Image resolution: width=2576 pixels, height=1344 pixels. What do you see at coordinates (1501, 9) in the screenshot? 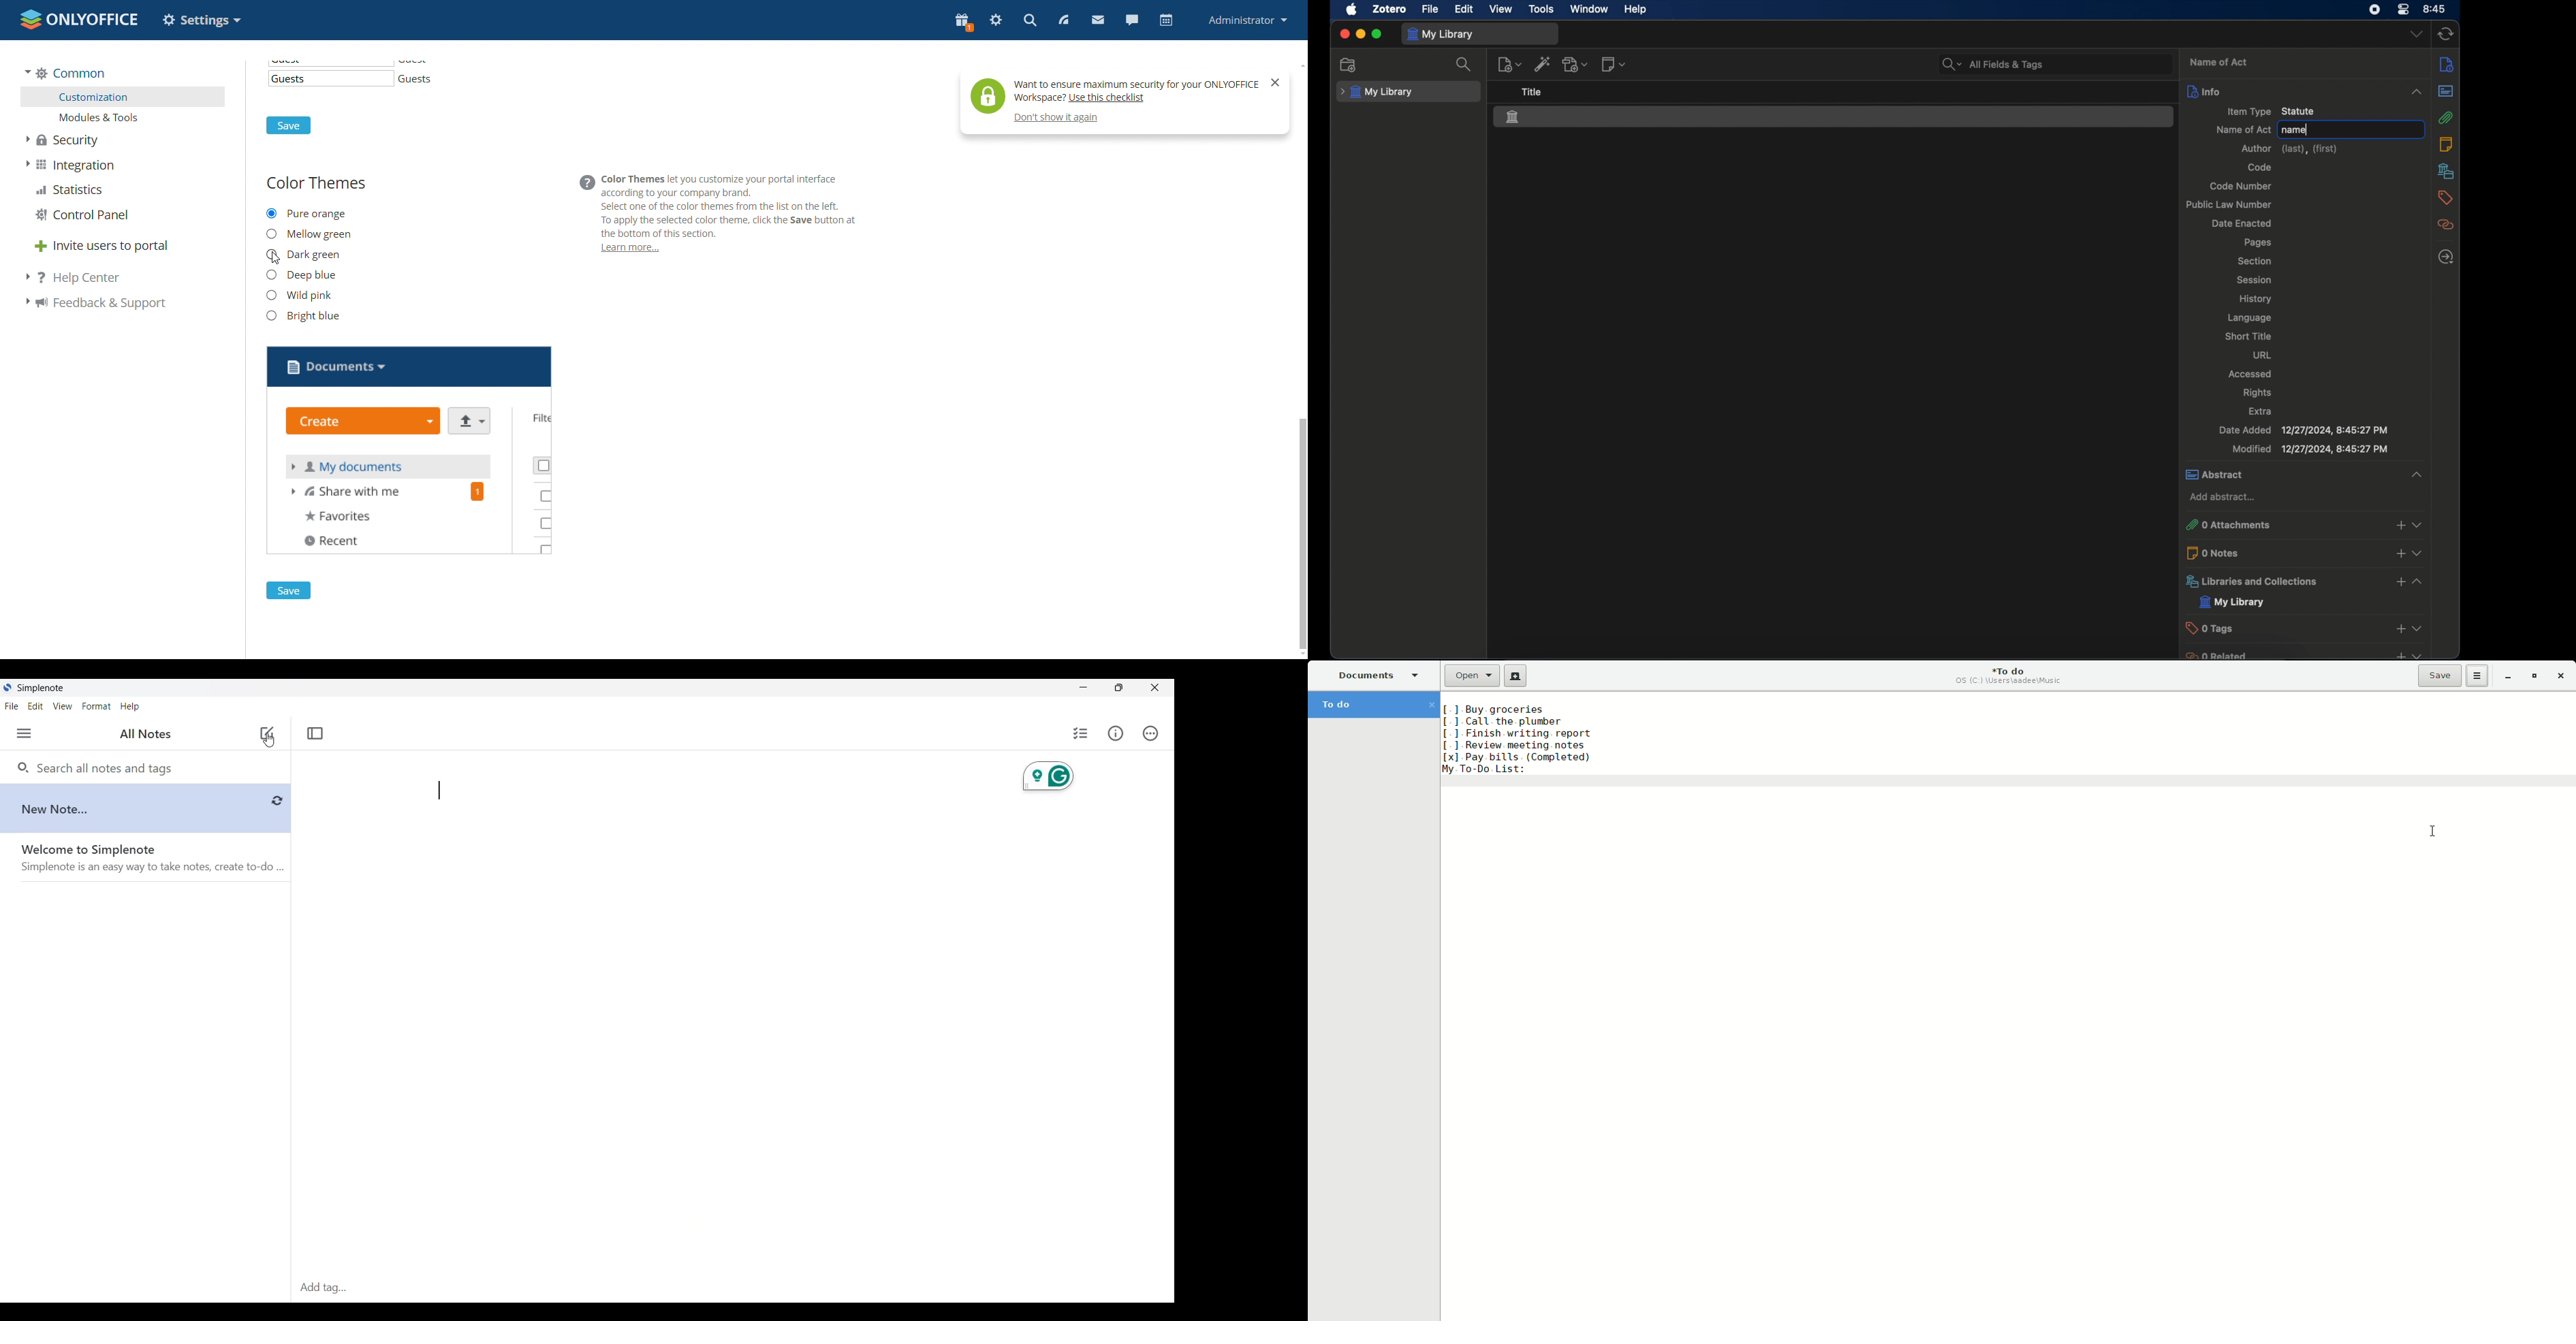
I see `view` at bounding box center [1501, 9].